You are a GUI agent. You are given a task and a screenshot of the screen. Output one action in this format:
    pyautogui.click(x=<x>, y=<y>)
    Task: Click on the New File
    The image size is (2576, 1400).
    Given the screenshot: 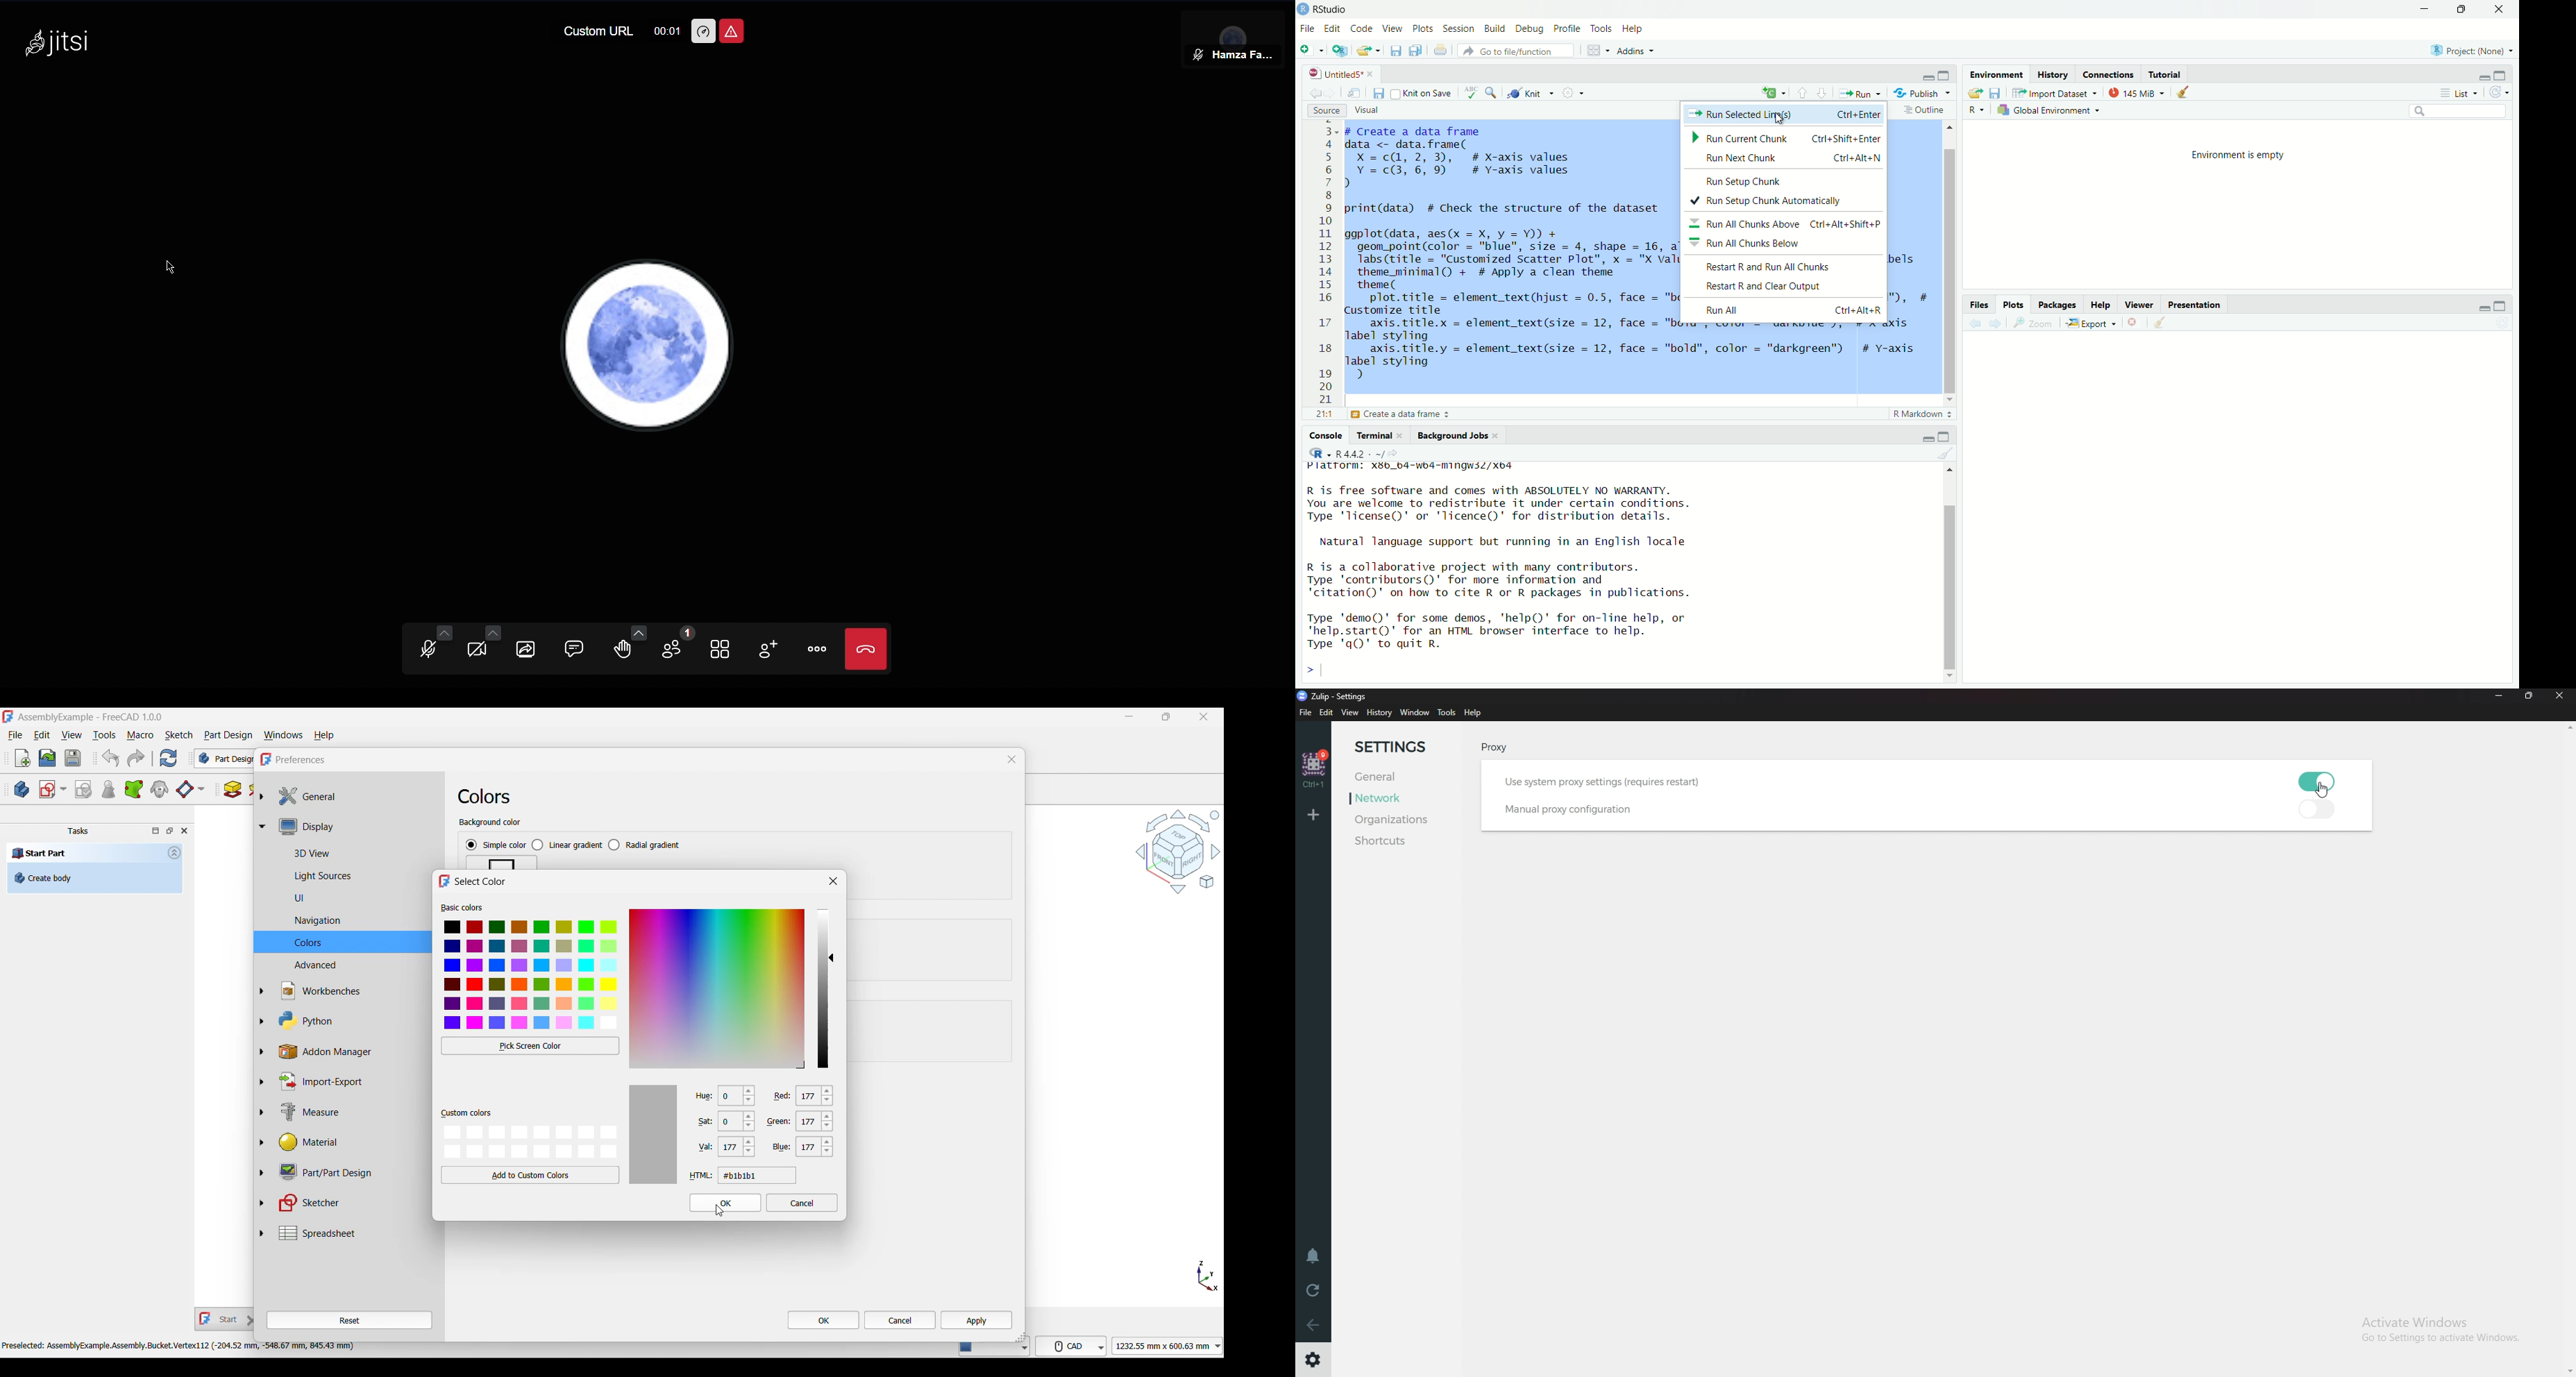 What is the action you would take?
    pyautogui.click(x=1310, y=49)
    